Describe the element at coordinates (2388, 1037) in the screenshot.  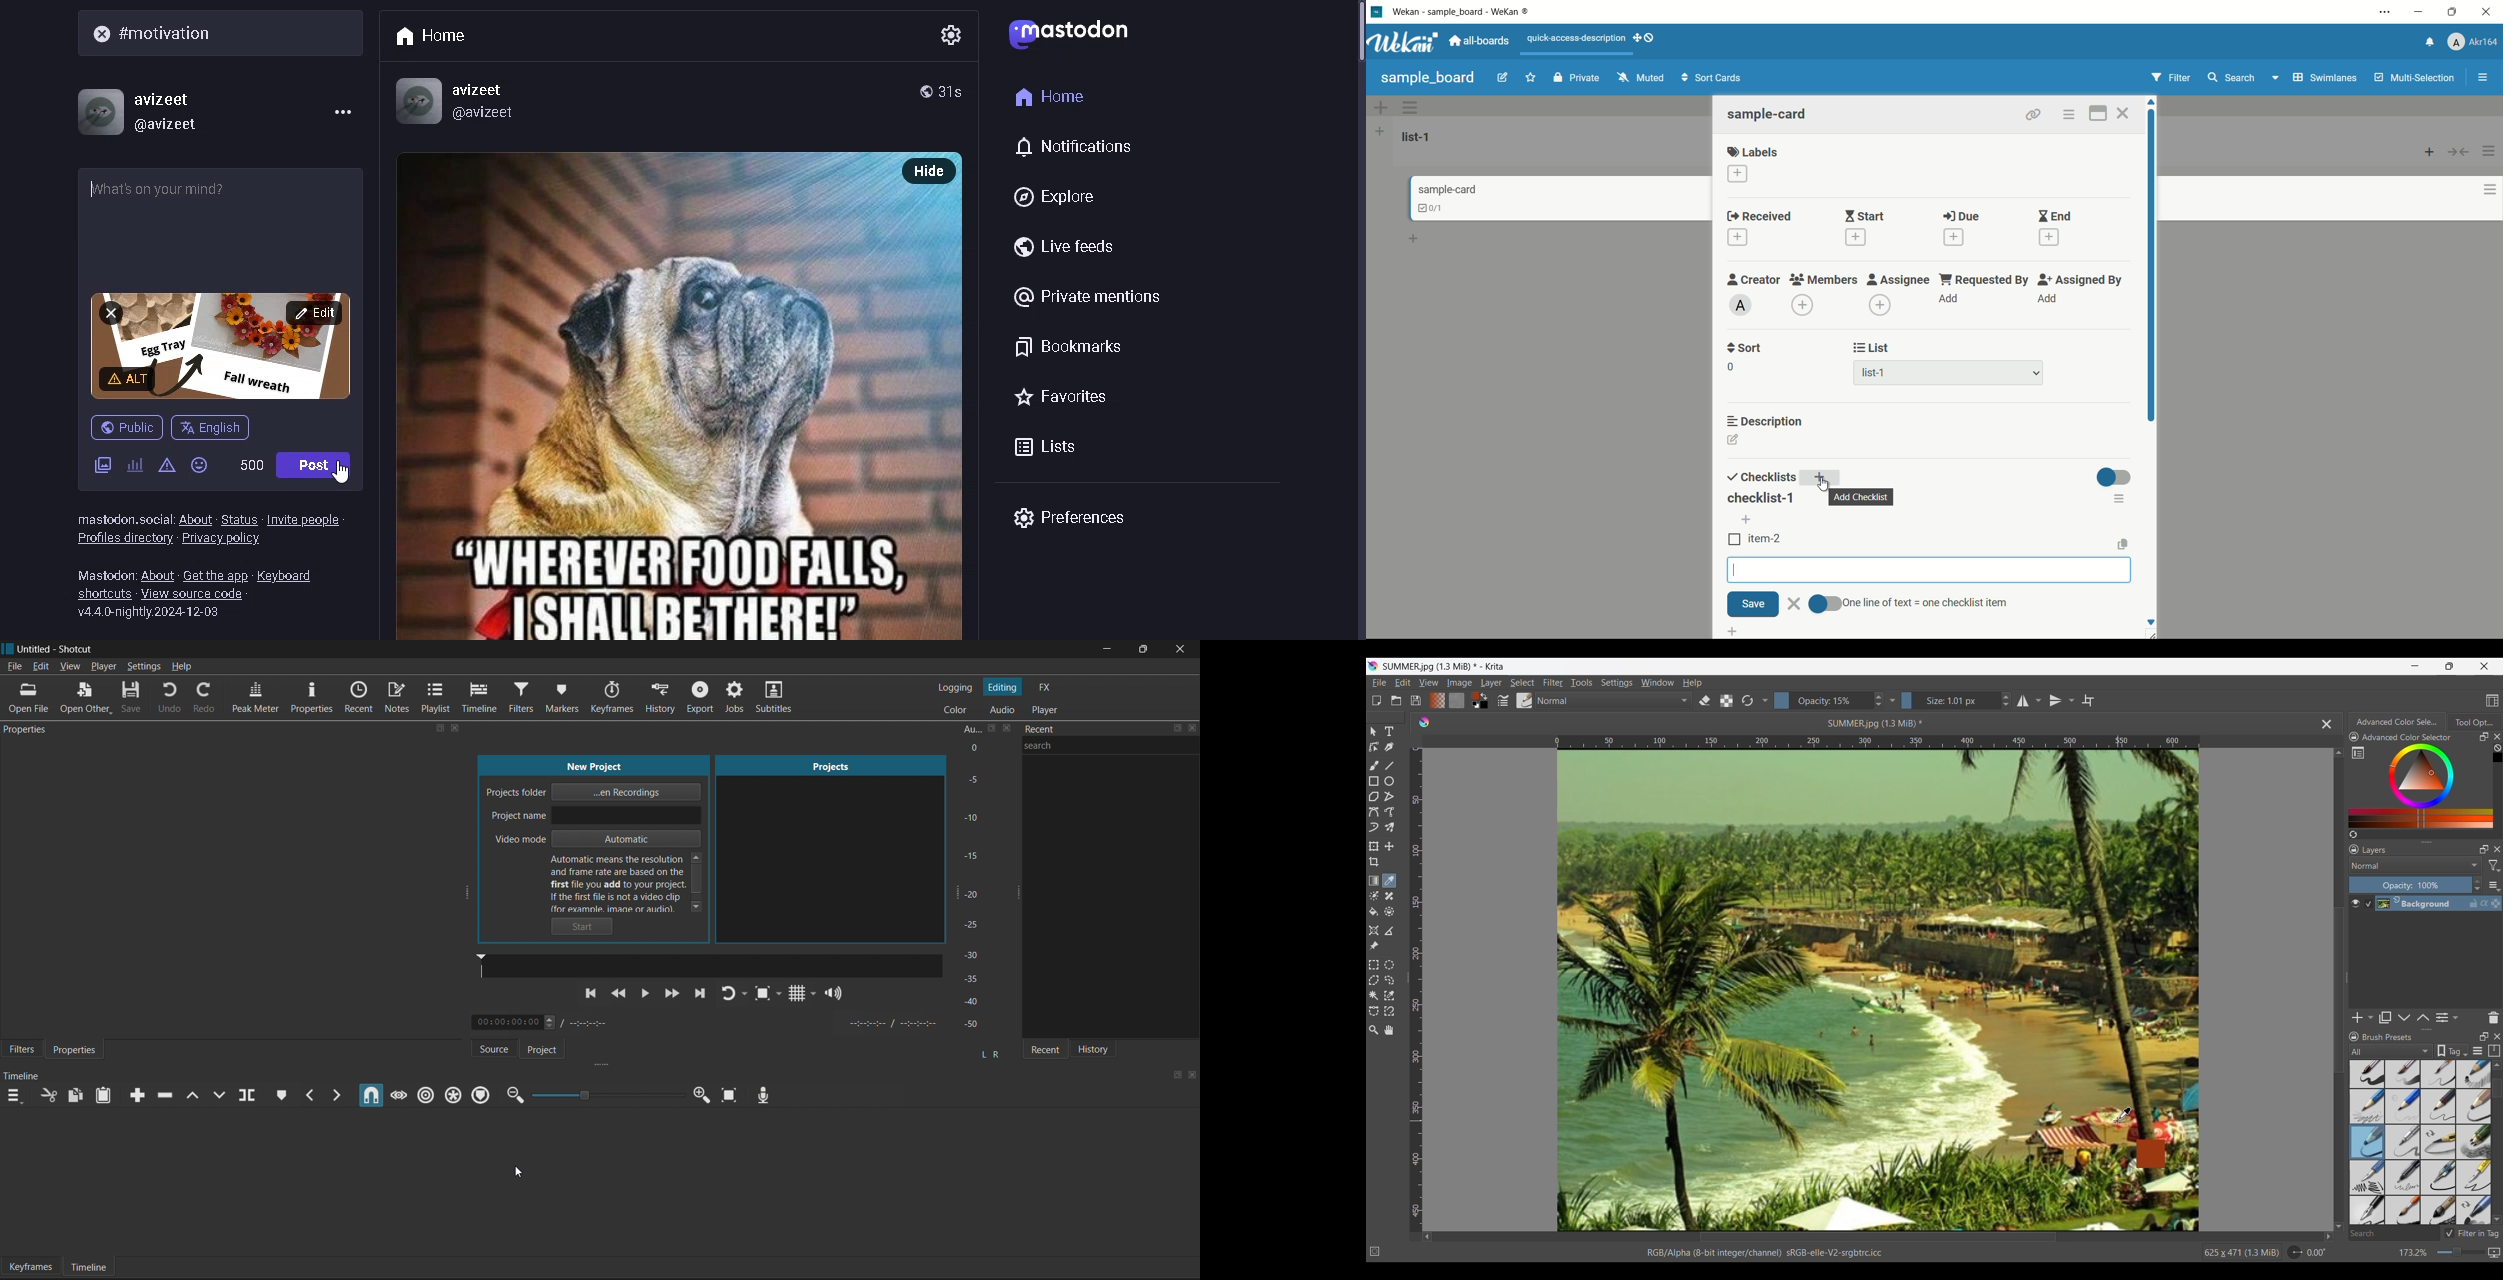
I see `Brush Presets` at that location.